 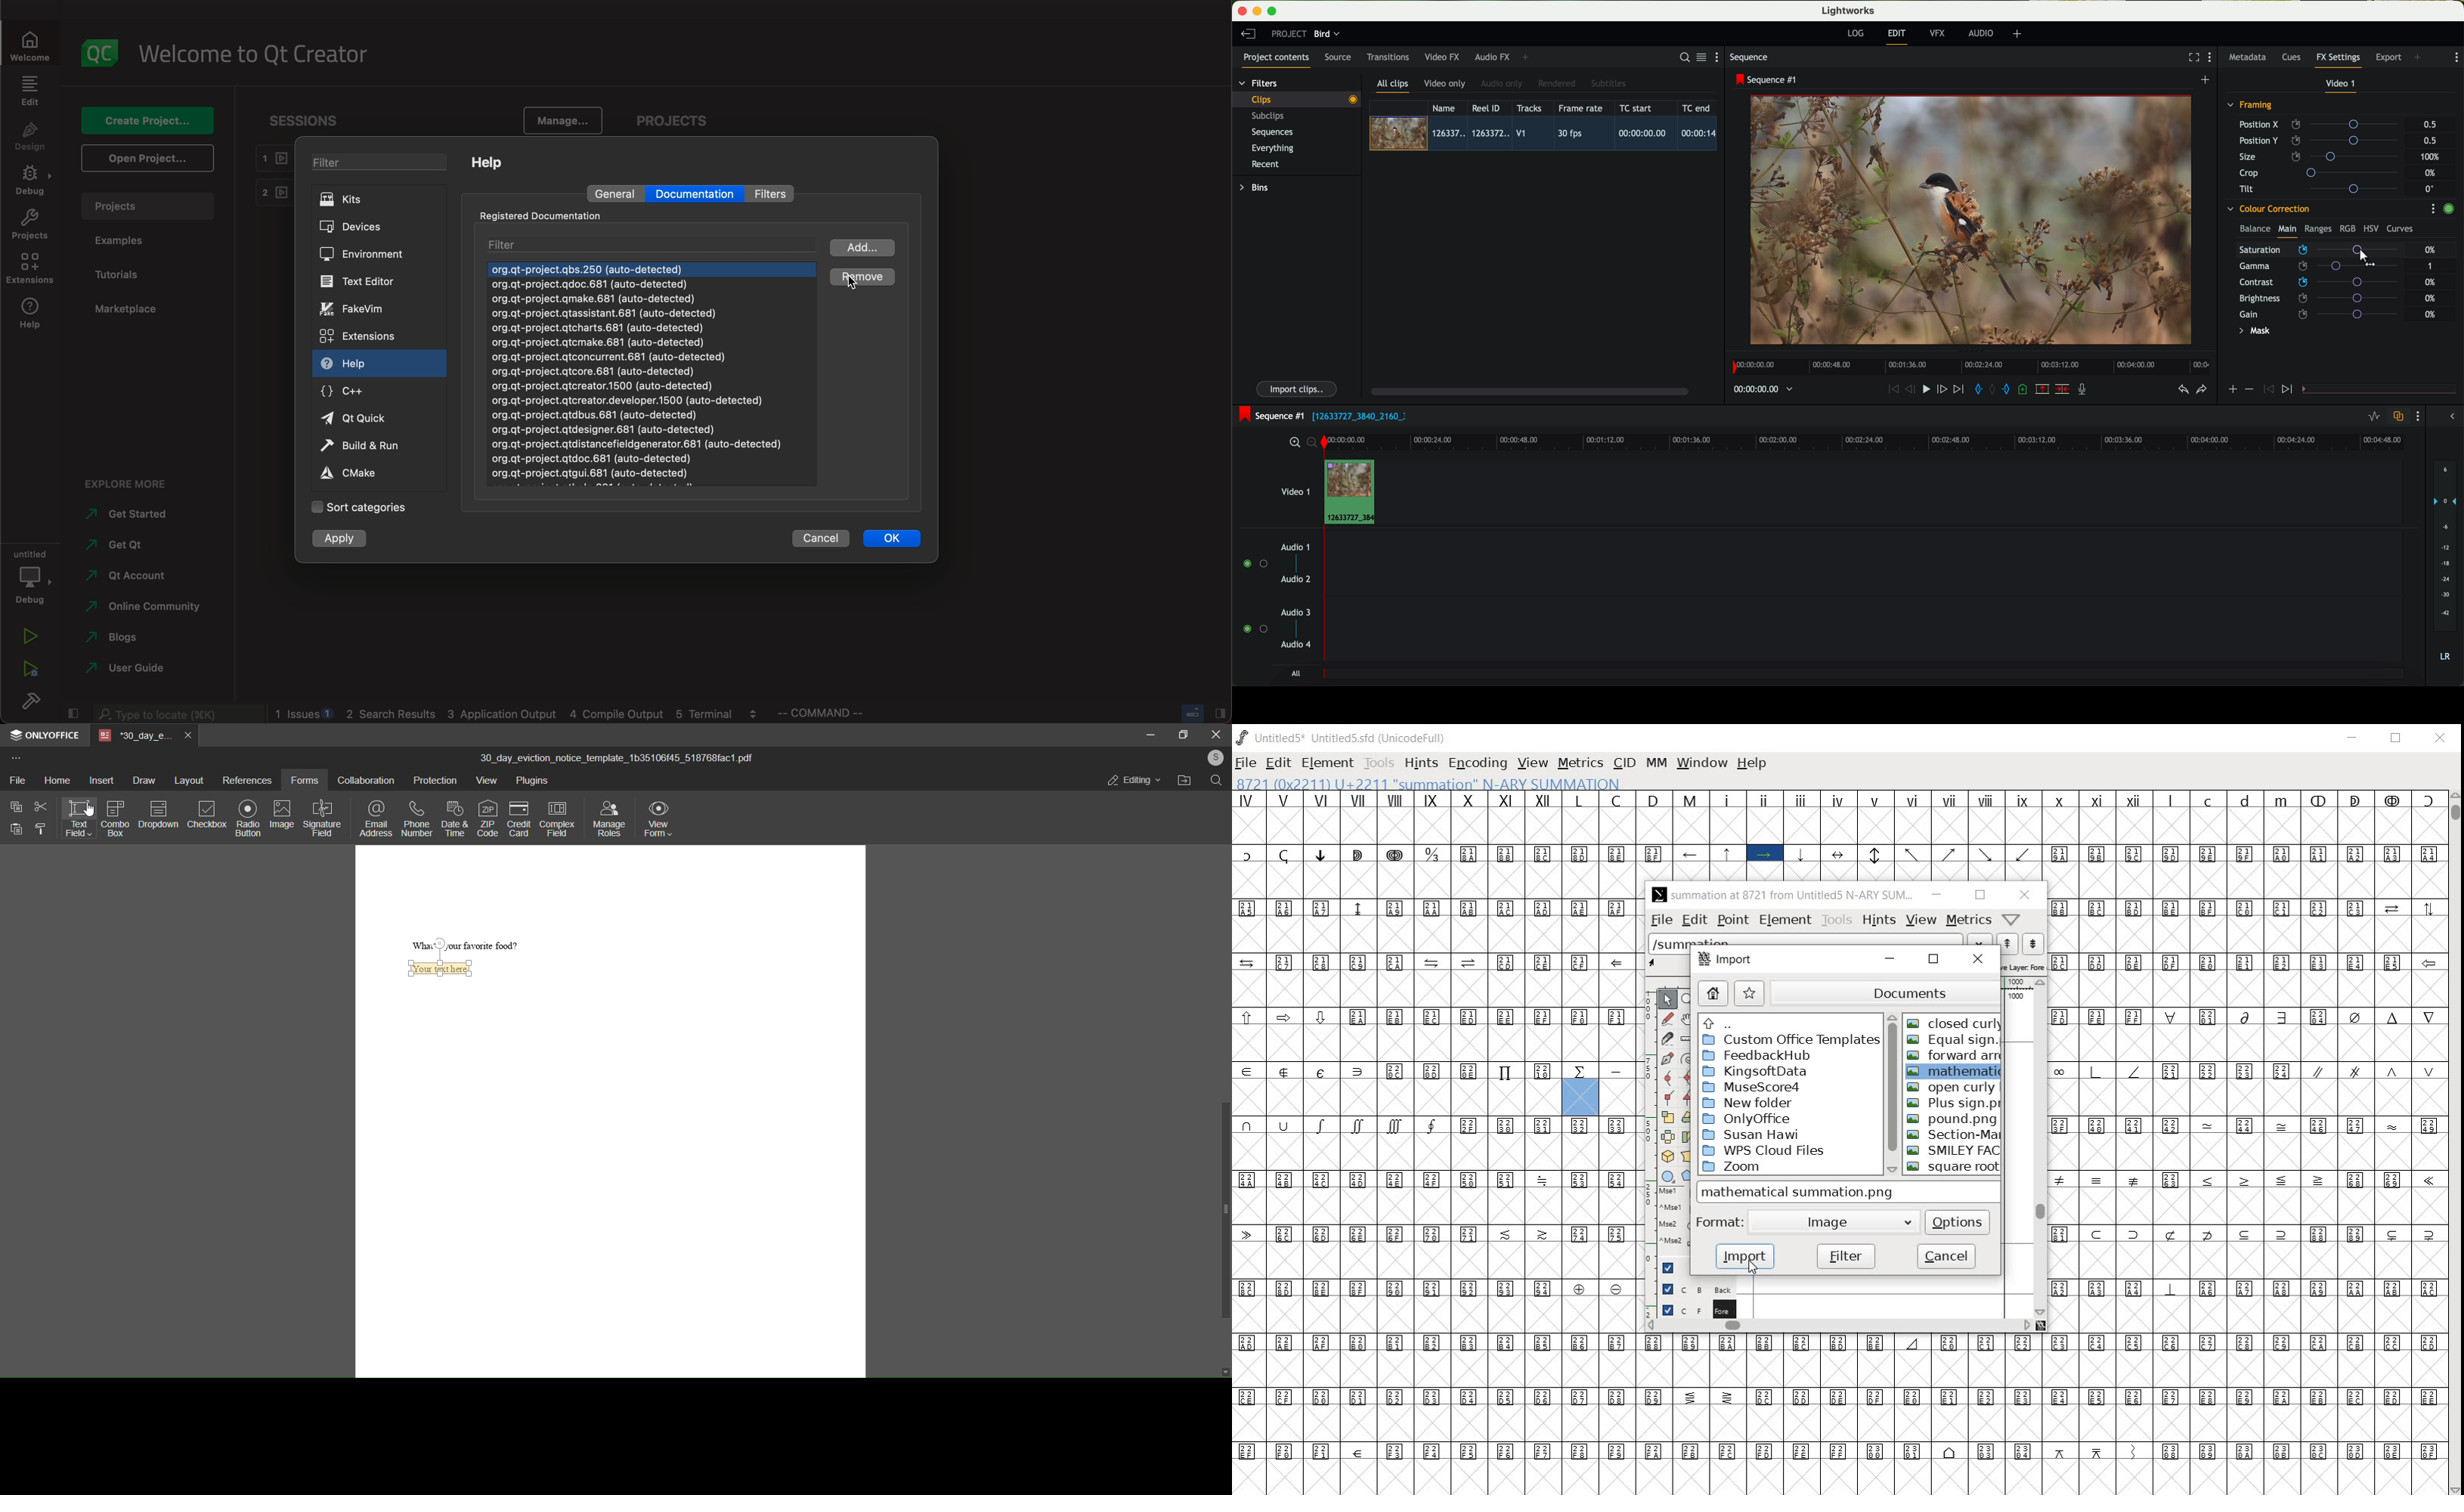 What do you see at coordinates (1790, 1168) in the screenshot?
I see `zoom` at bounding box center [1790, 1168].